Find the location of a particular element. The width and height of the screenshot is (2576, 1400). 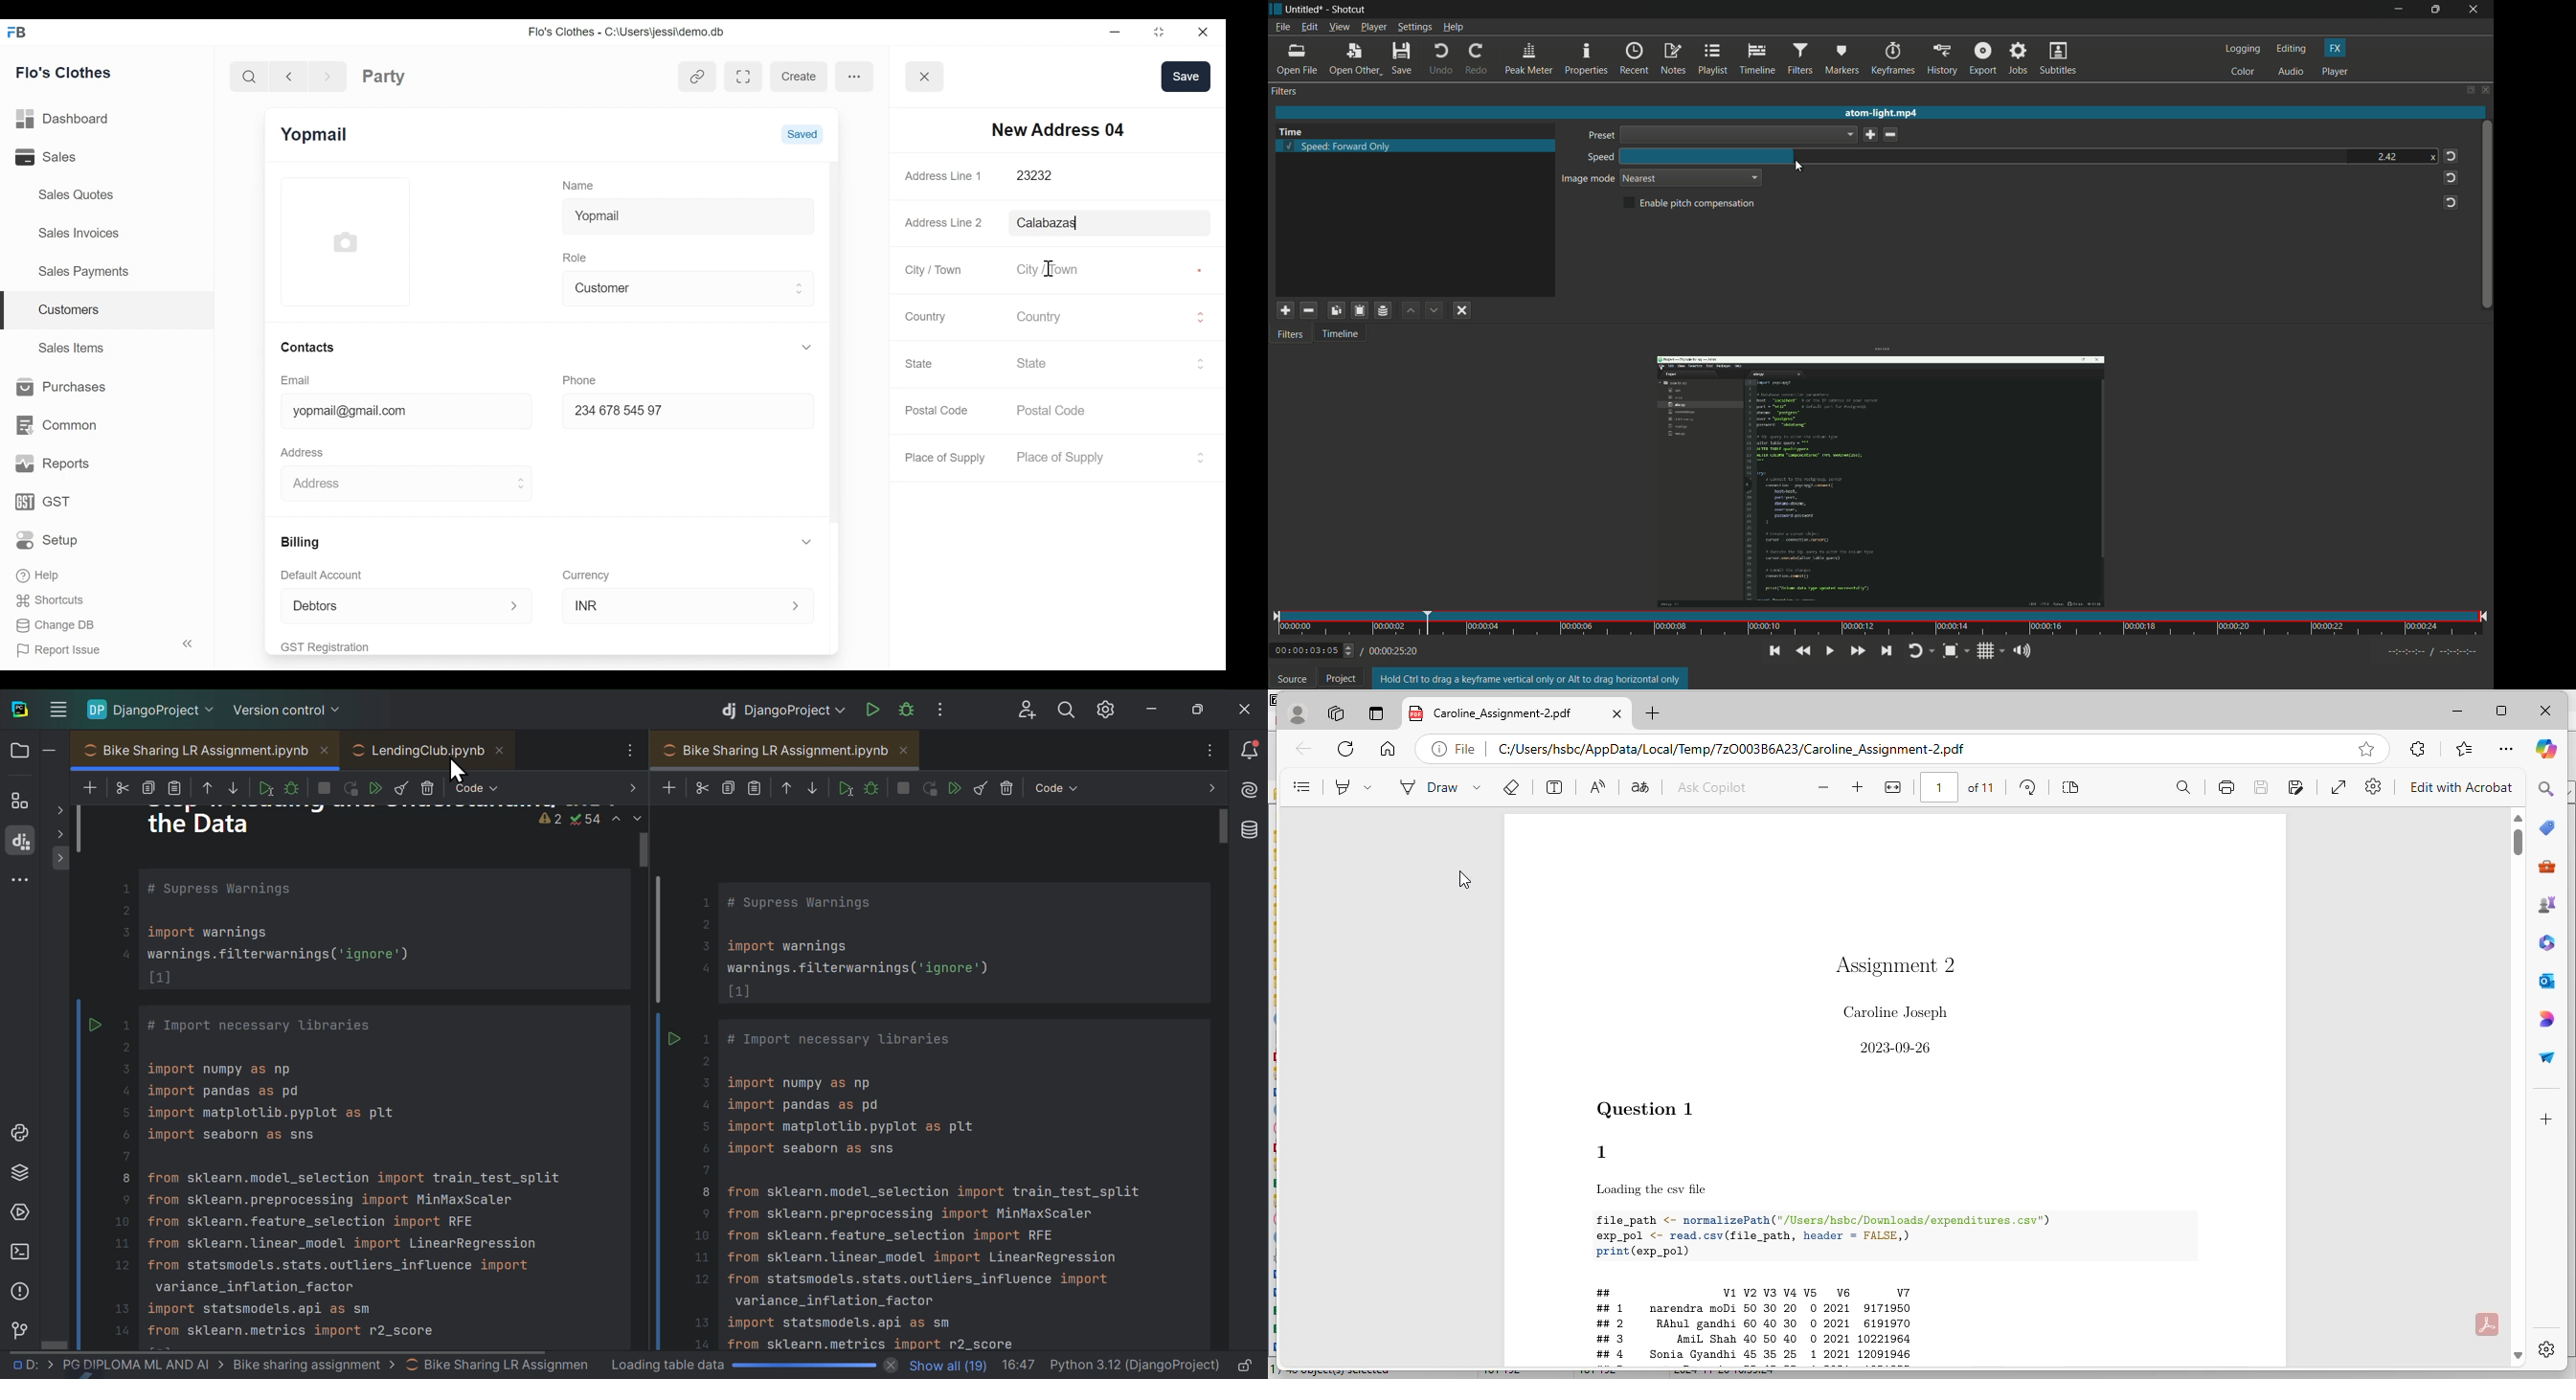

Address is located at coordinates (391, 481).